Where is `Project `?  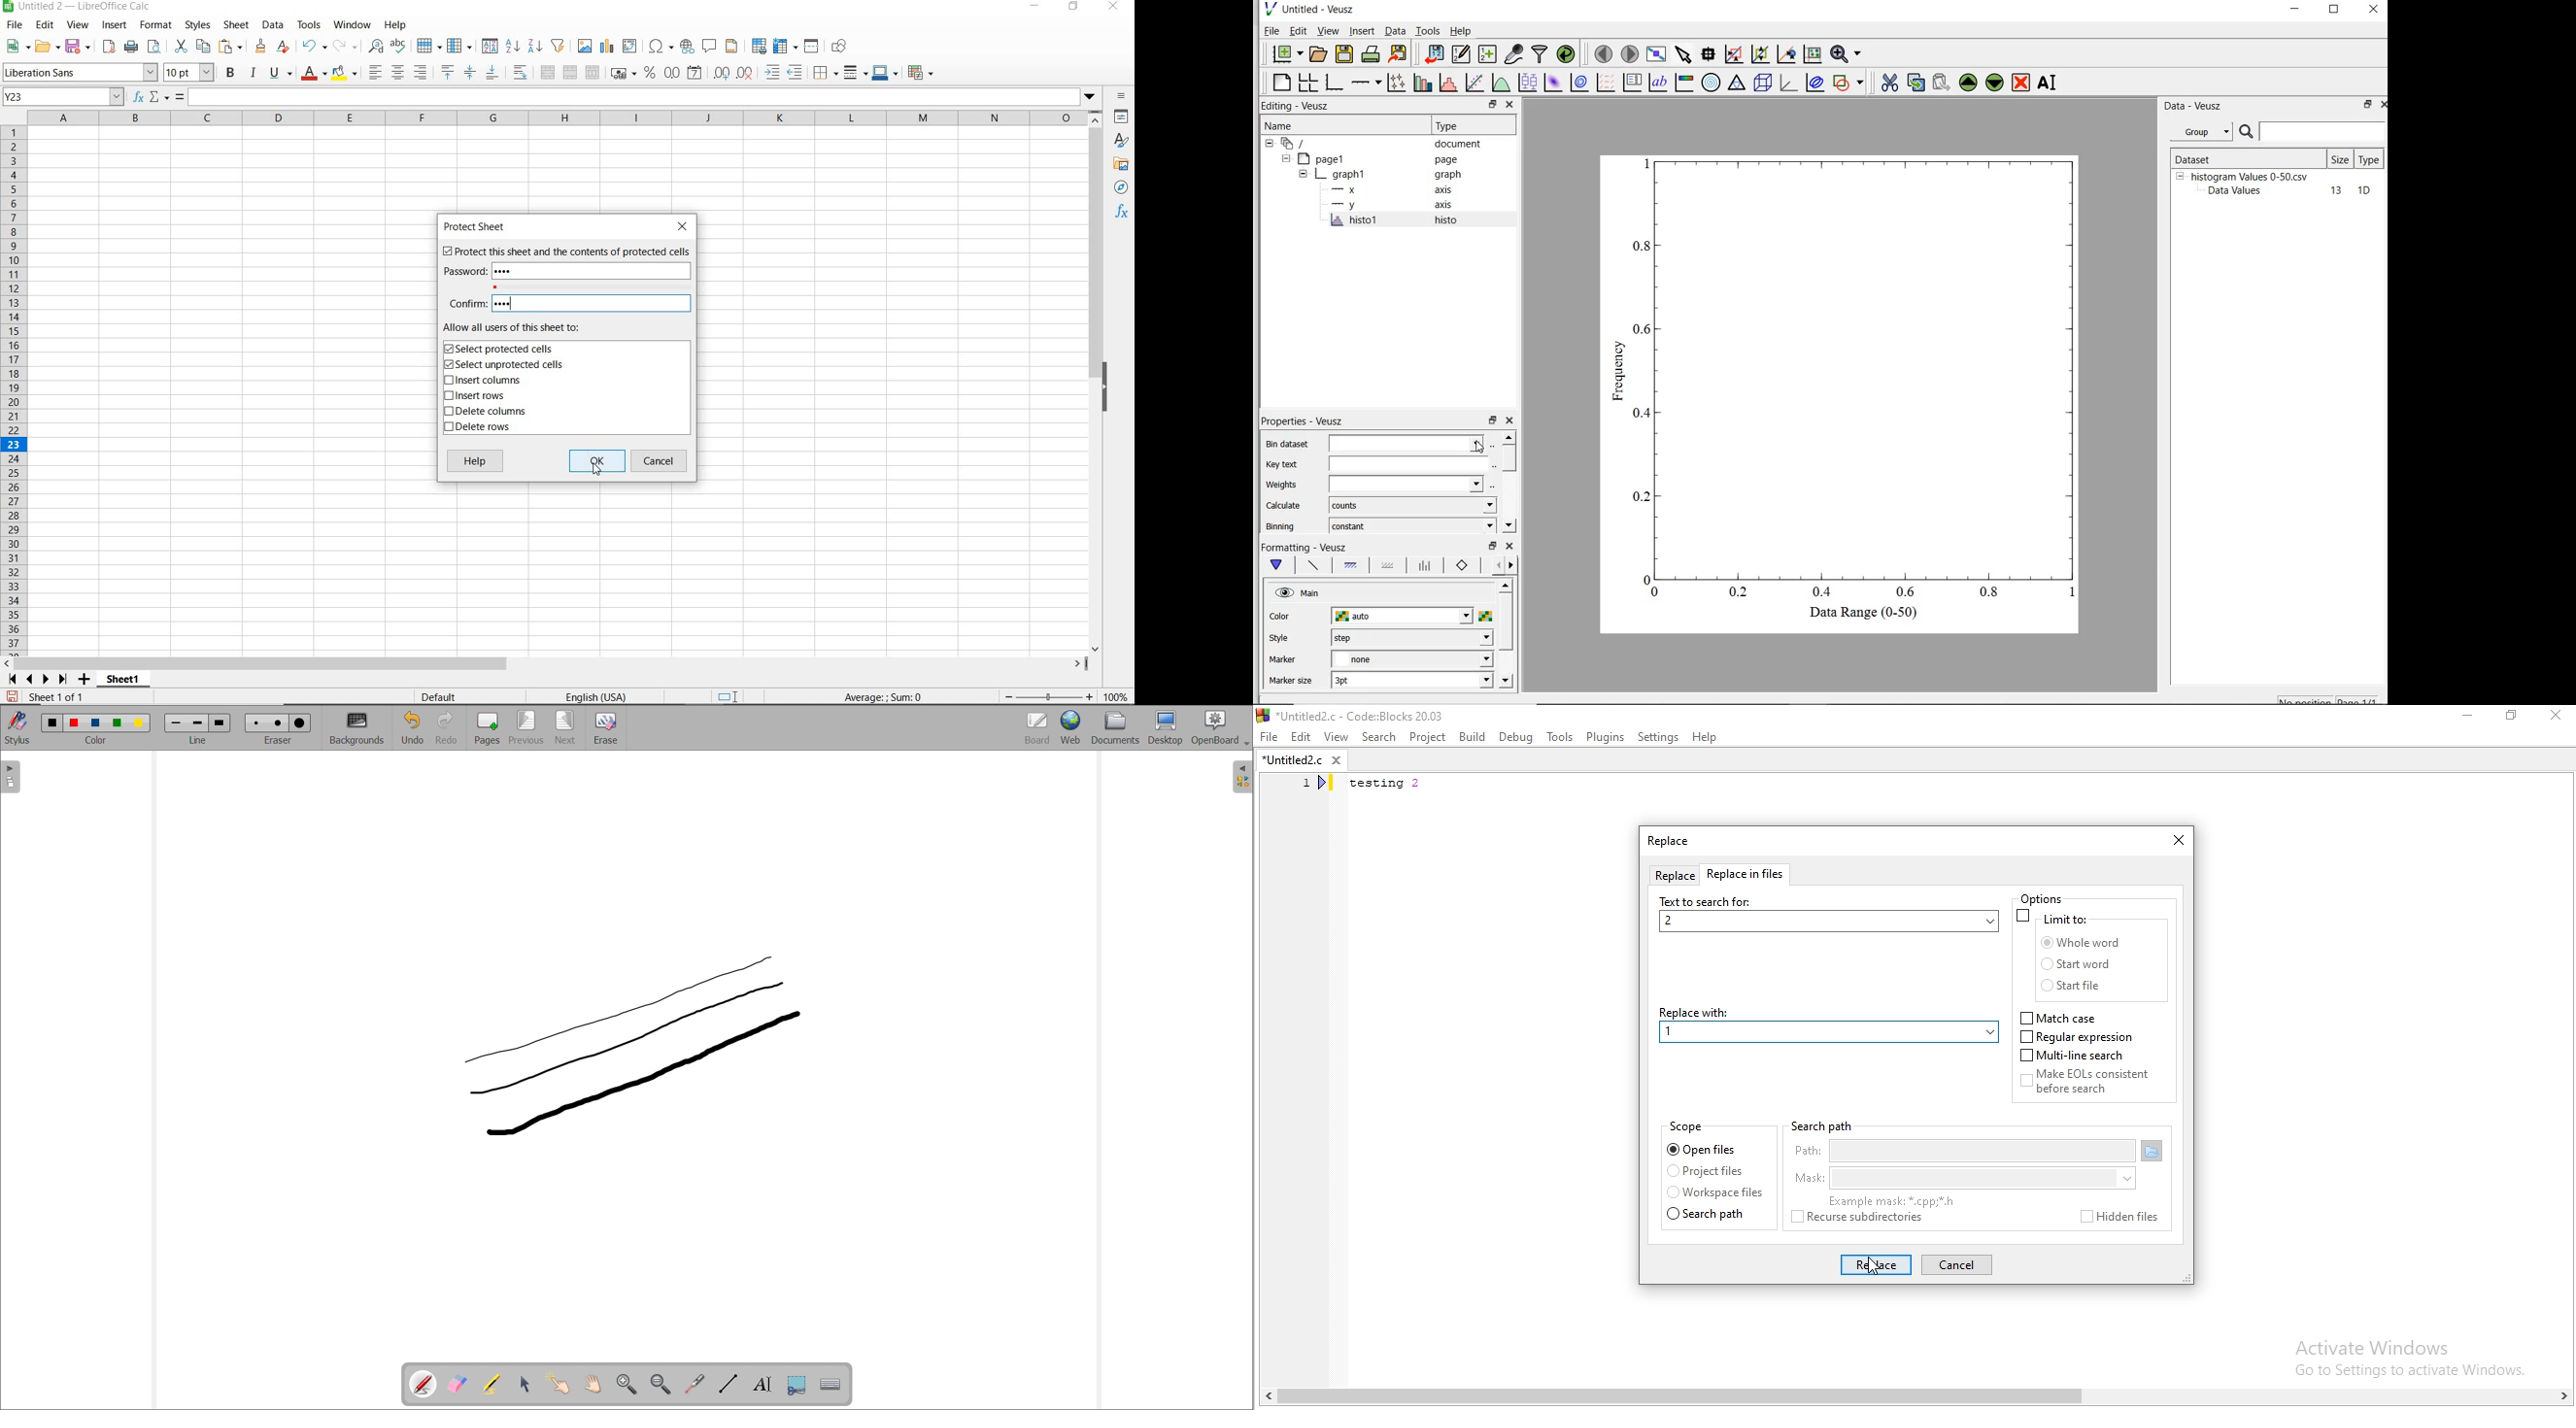 Project  is located at coordinates (1429, 736).